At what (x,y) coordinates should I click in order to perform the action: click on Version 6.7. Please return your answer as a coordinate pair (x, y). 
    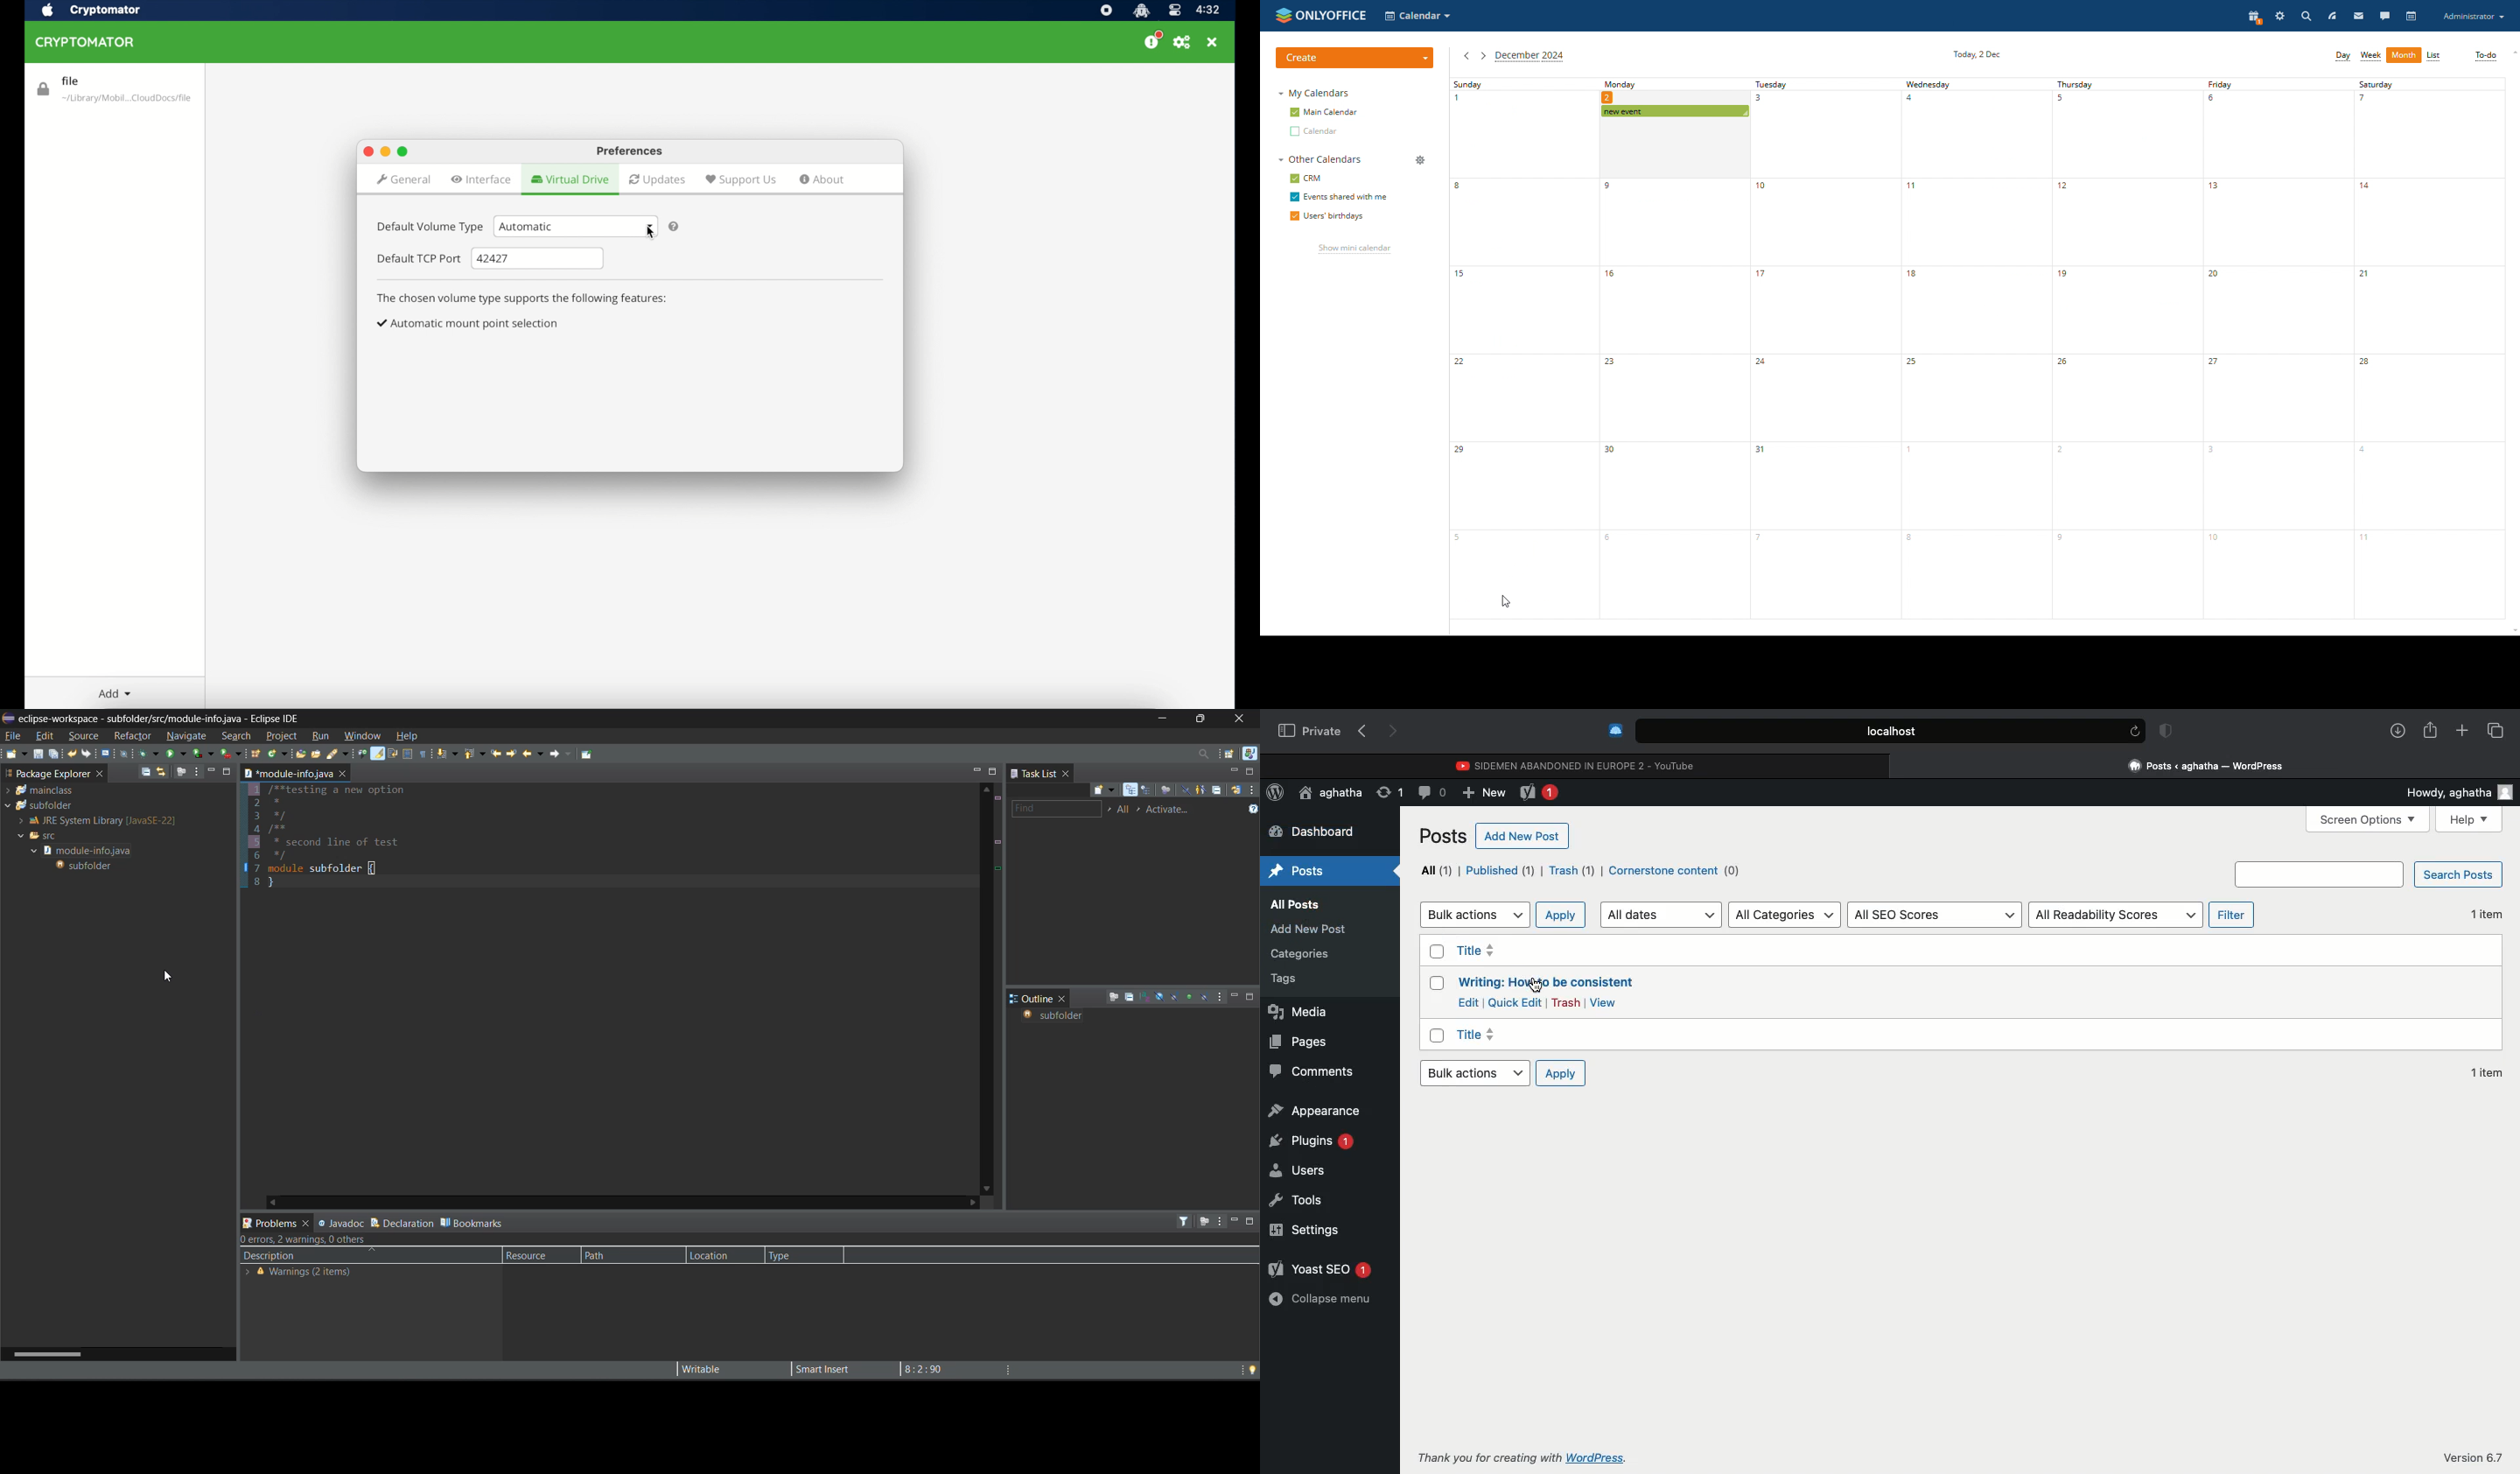
    Looking at the image, I should click on (2474, 1457).